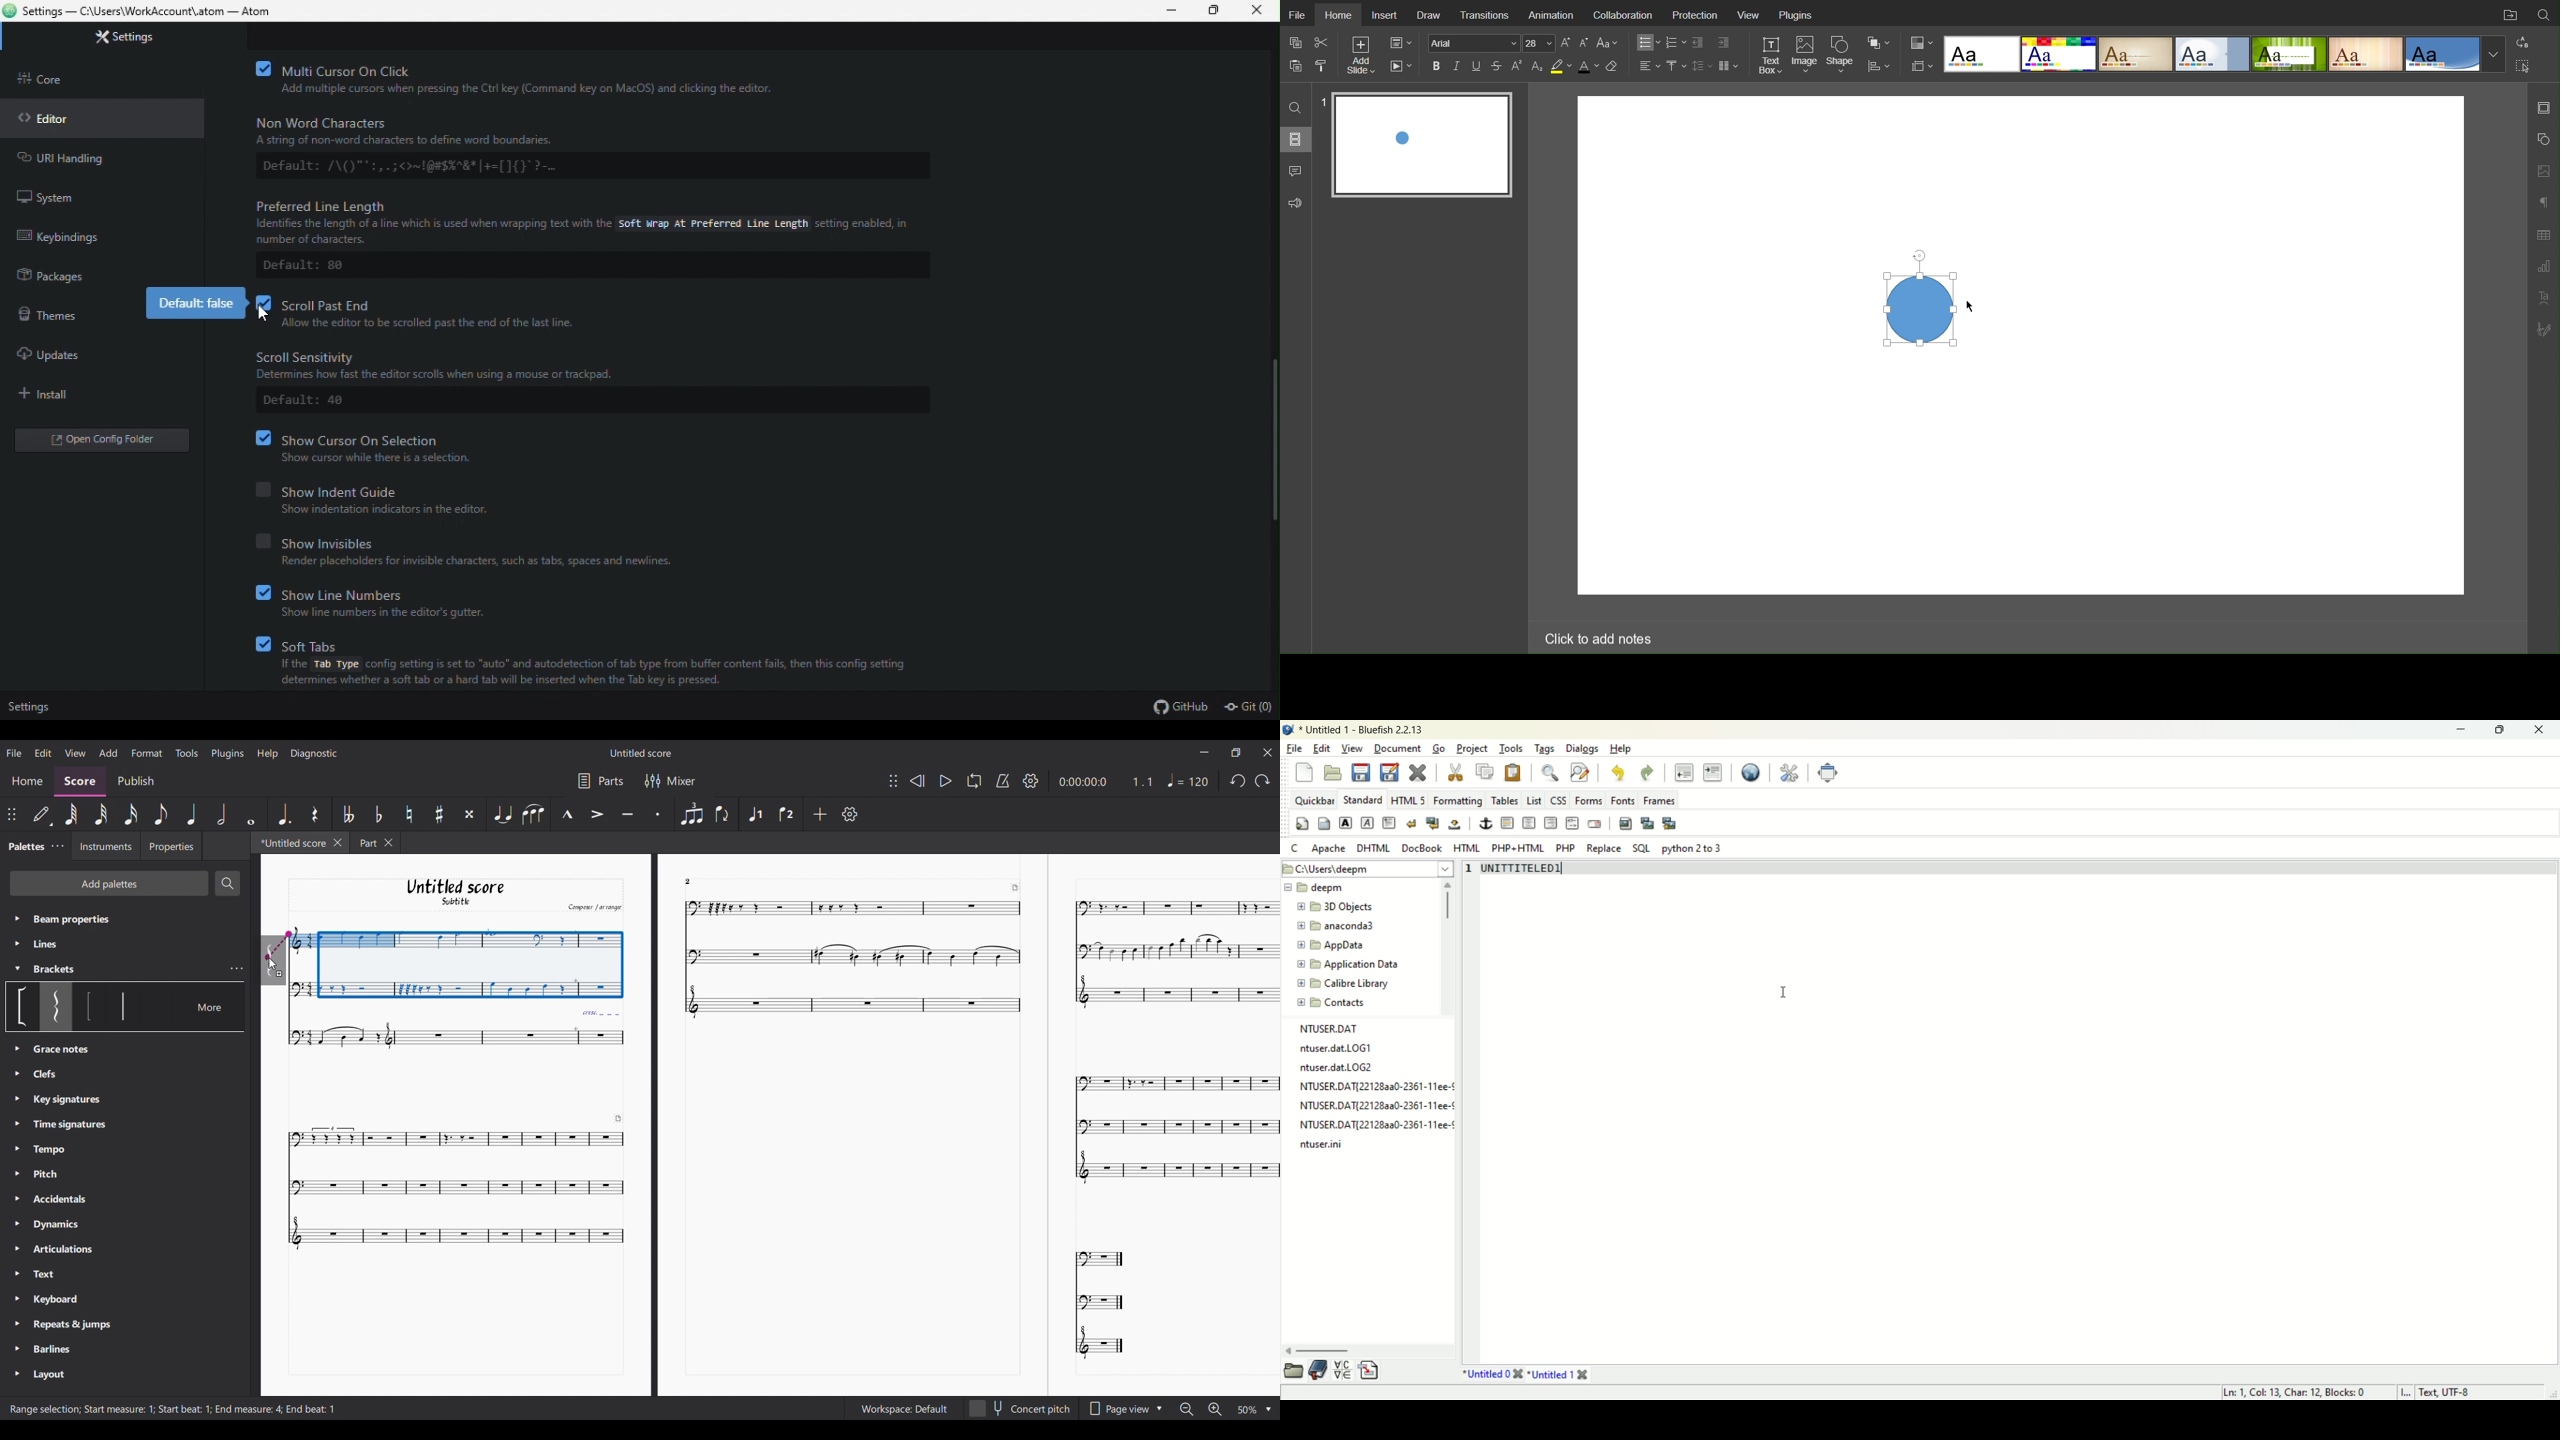  What do you see at coordinates (1407, 801) in the screenshot?
I see `HTML 5` at bounding box center [1407, 801].